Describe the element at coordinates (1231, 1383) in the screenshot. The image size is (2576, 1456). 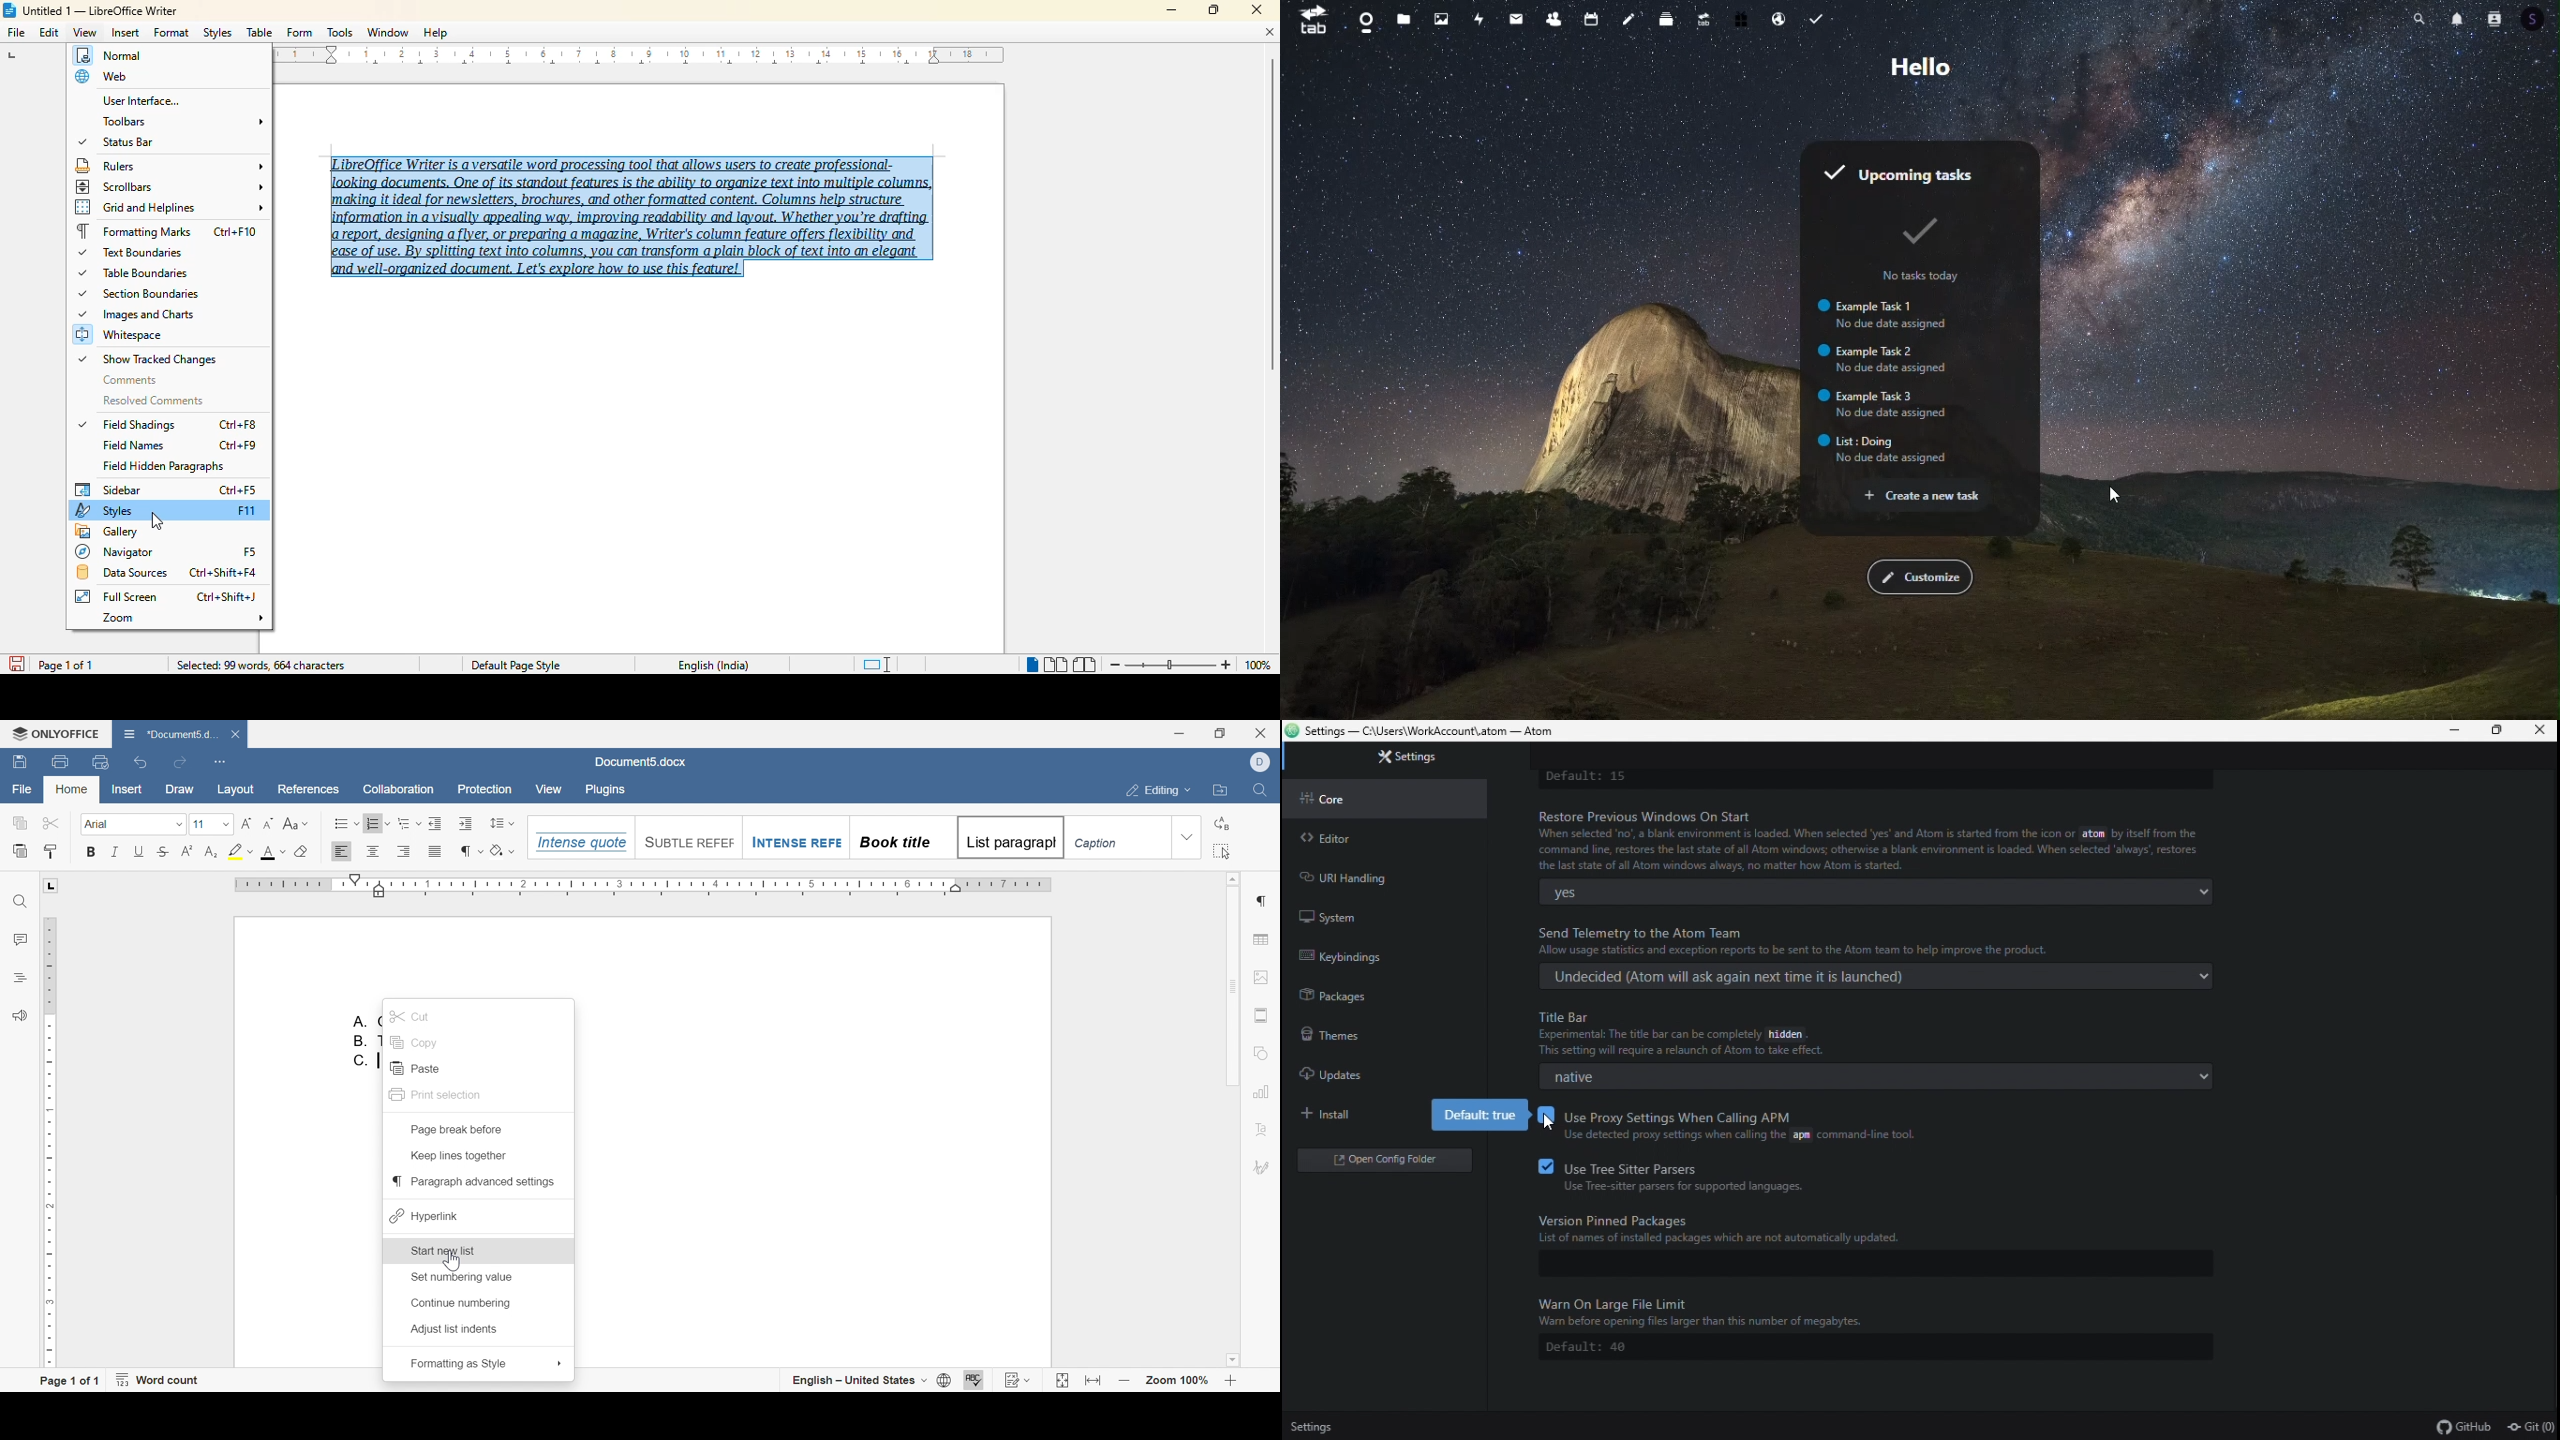
I see `zoom in` at that location.